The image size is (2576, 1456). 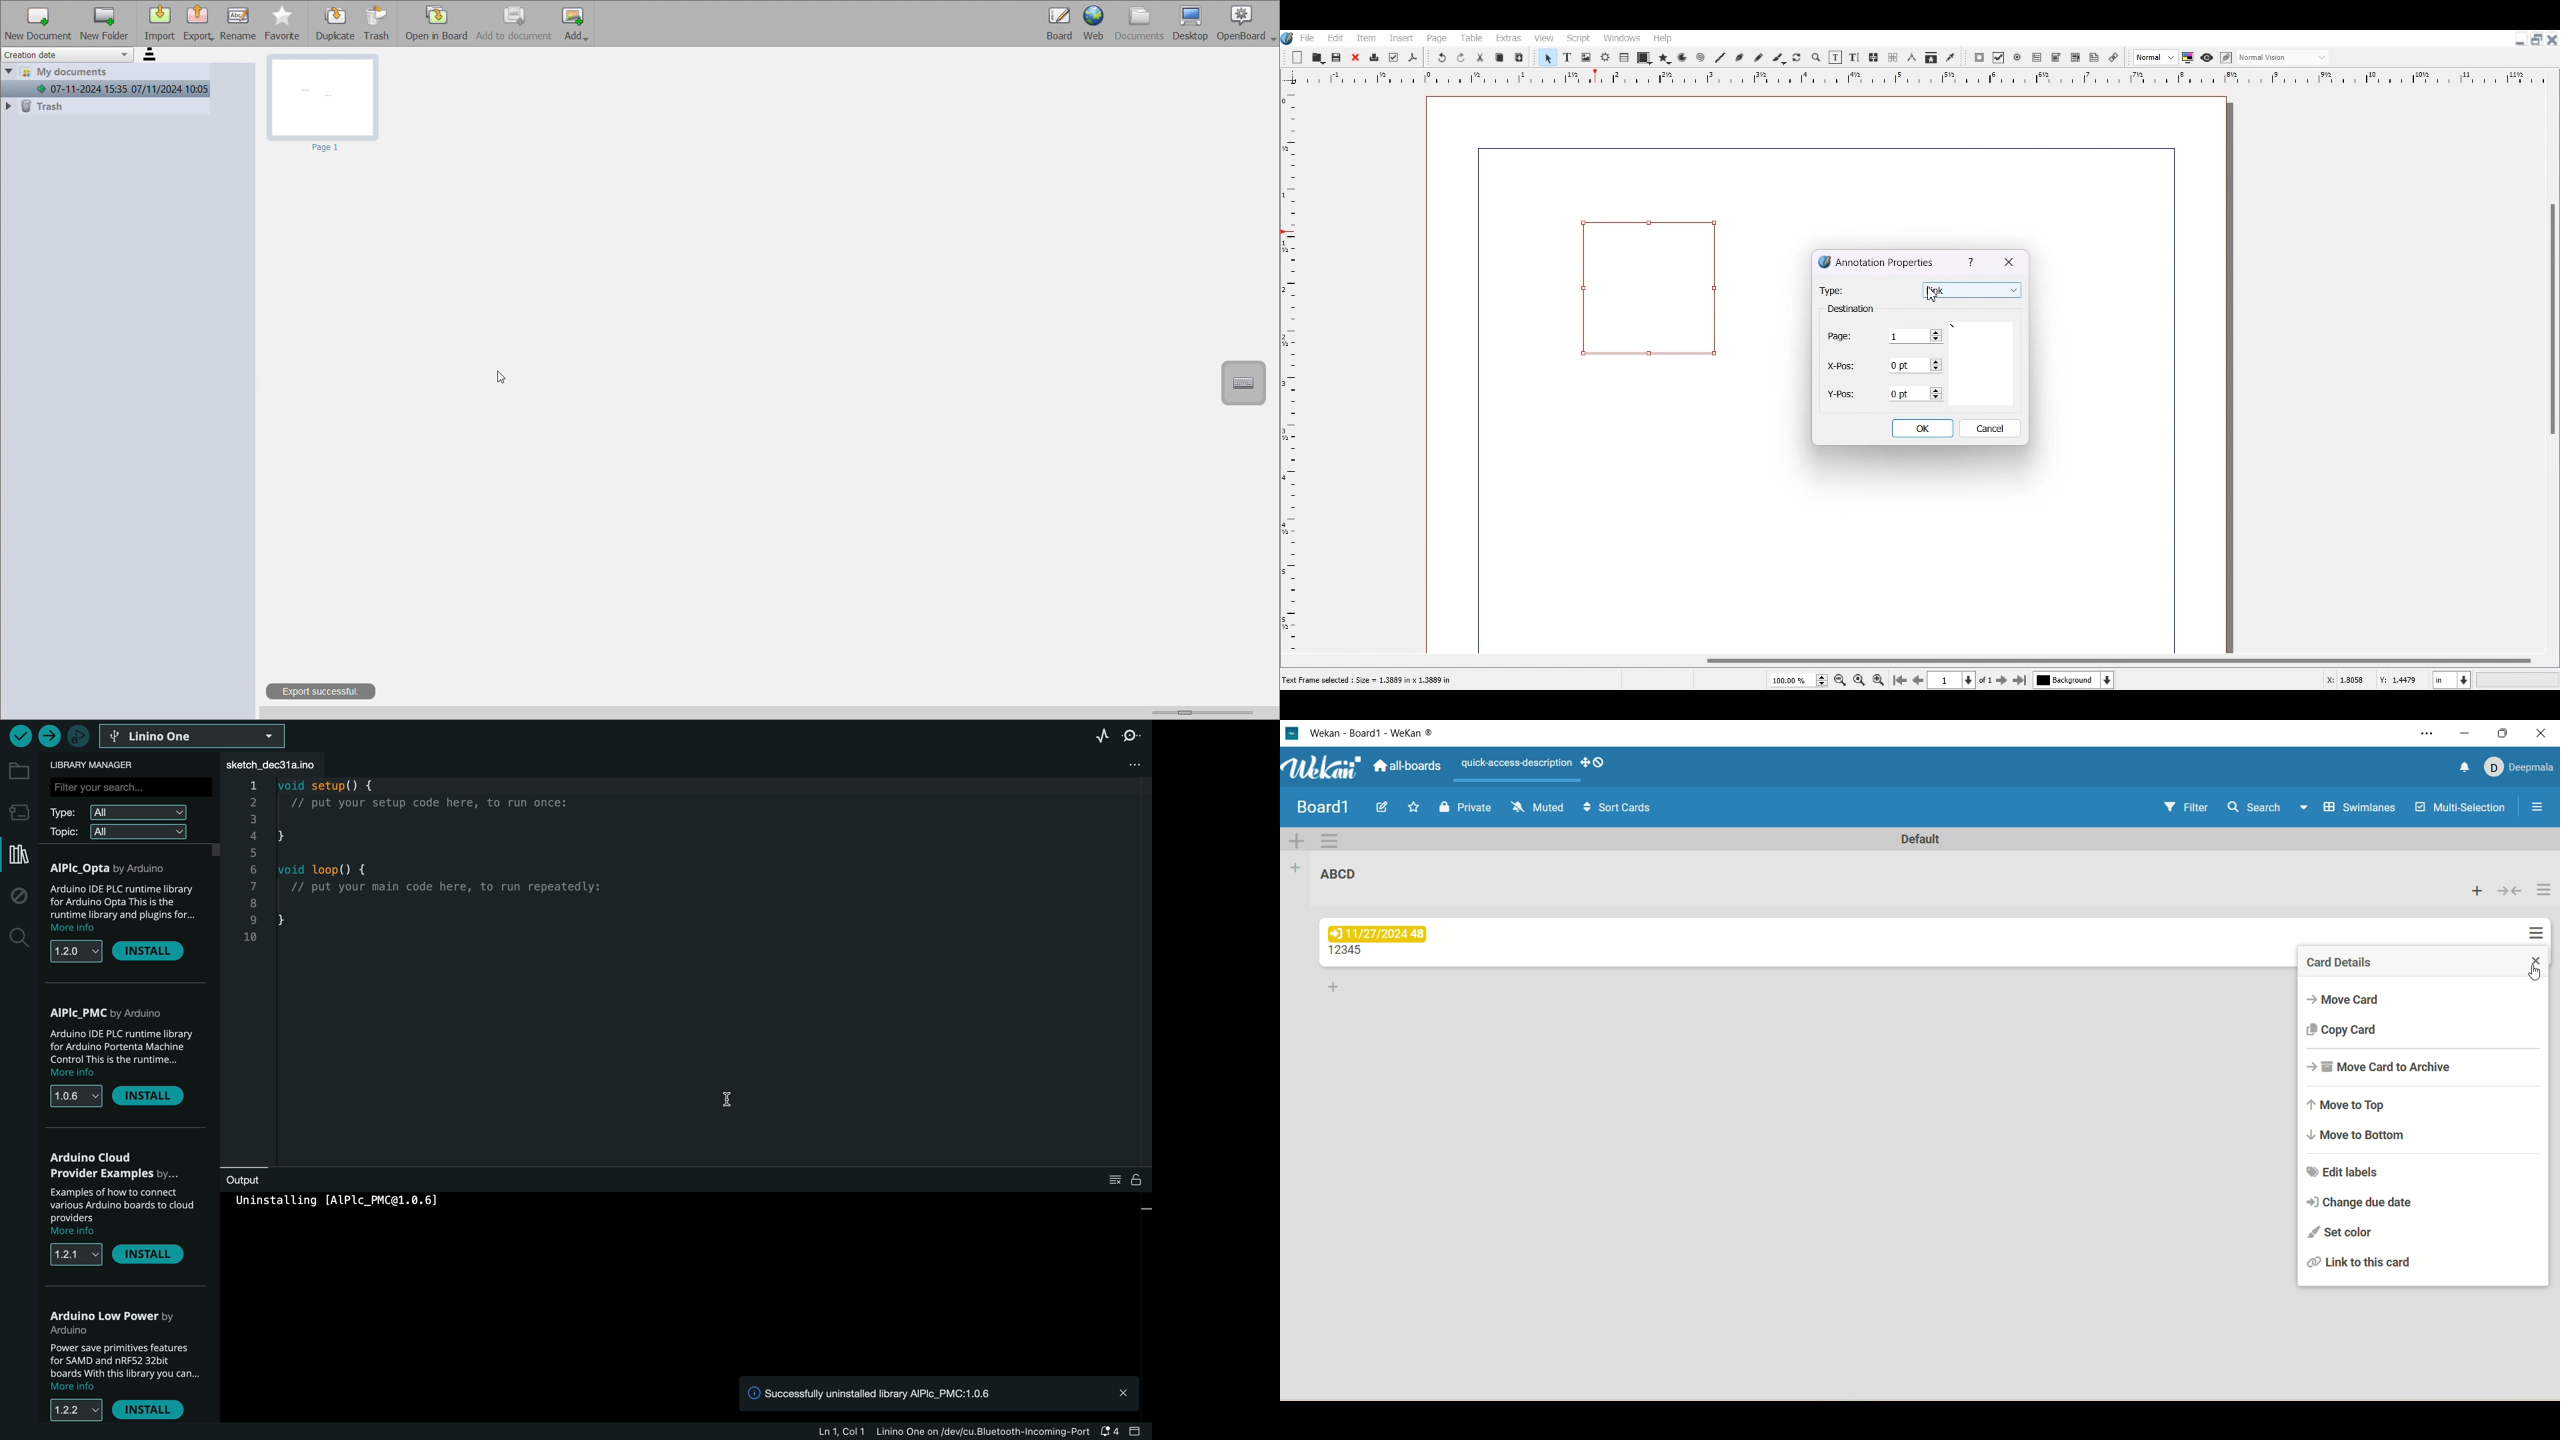 What do you see at coordinates (1922, 839) in the screenshot?
I see `default` at bounding box center [1922, 839].